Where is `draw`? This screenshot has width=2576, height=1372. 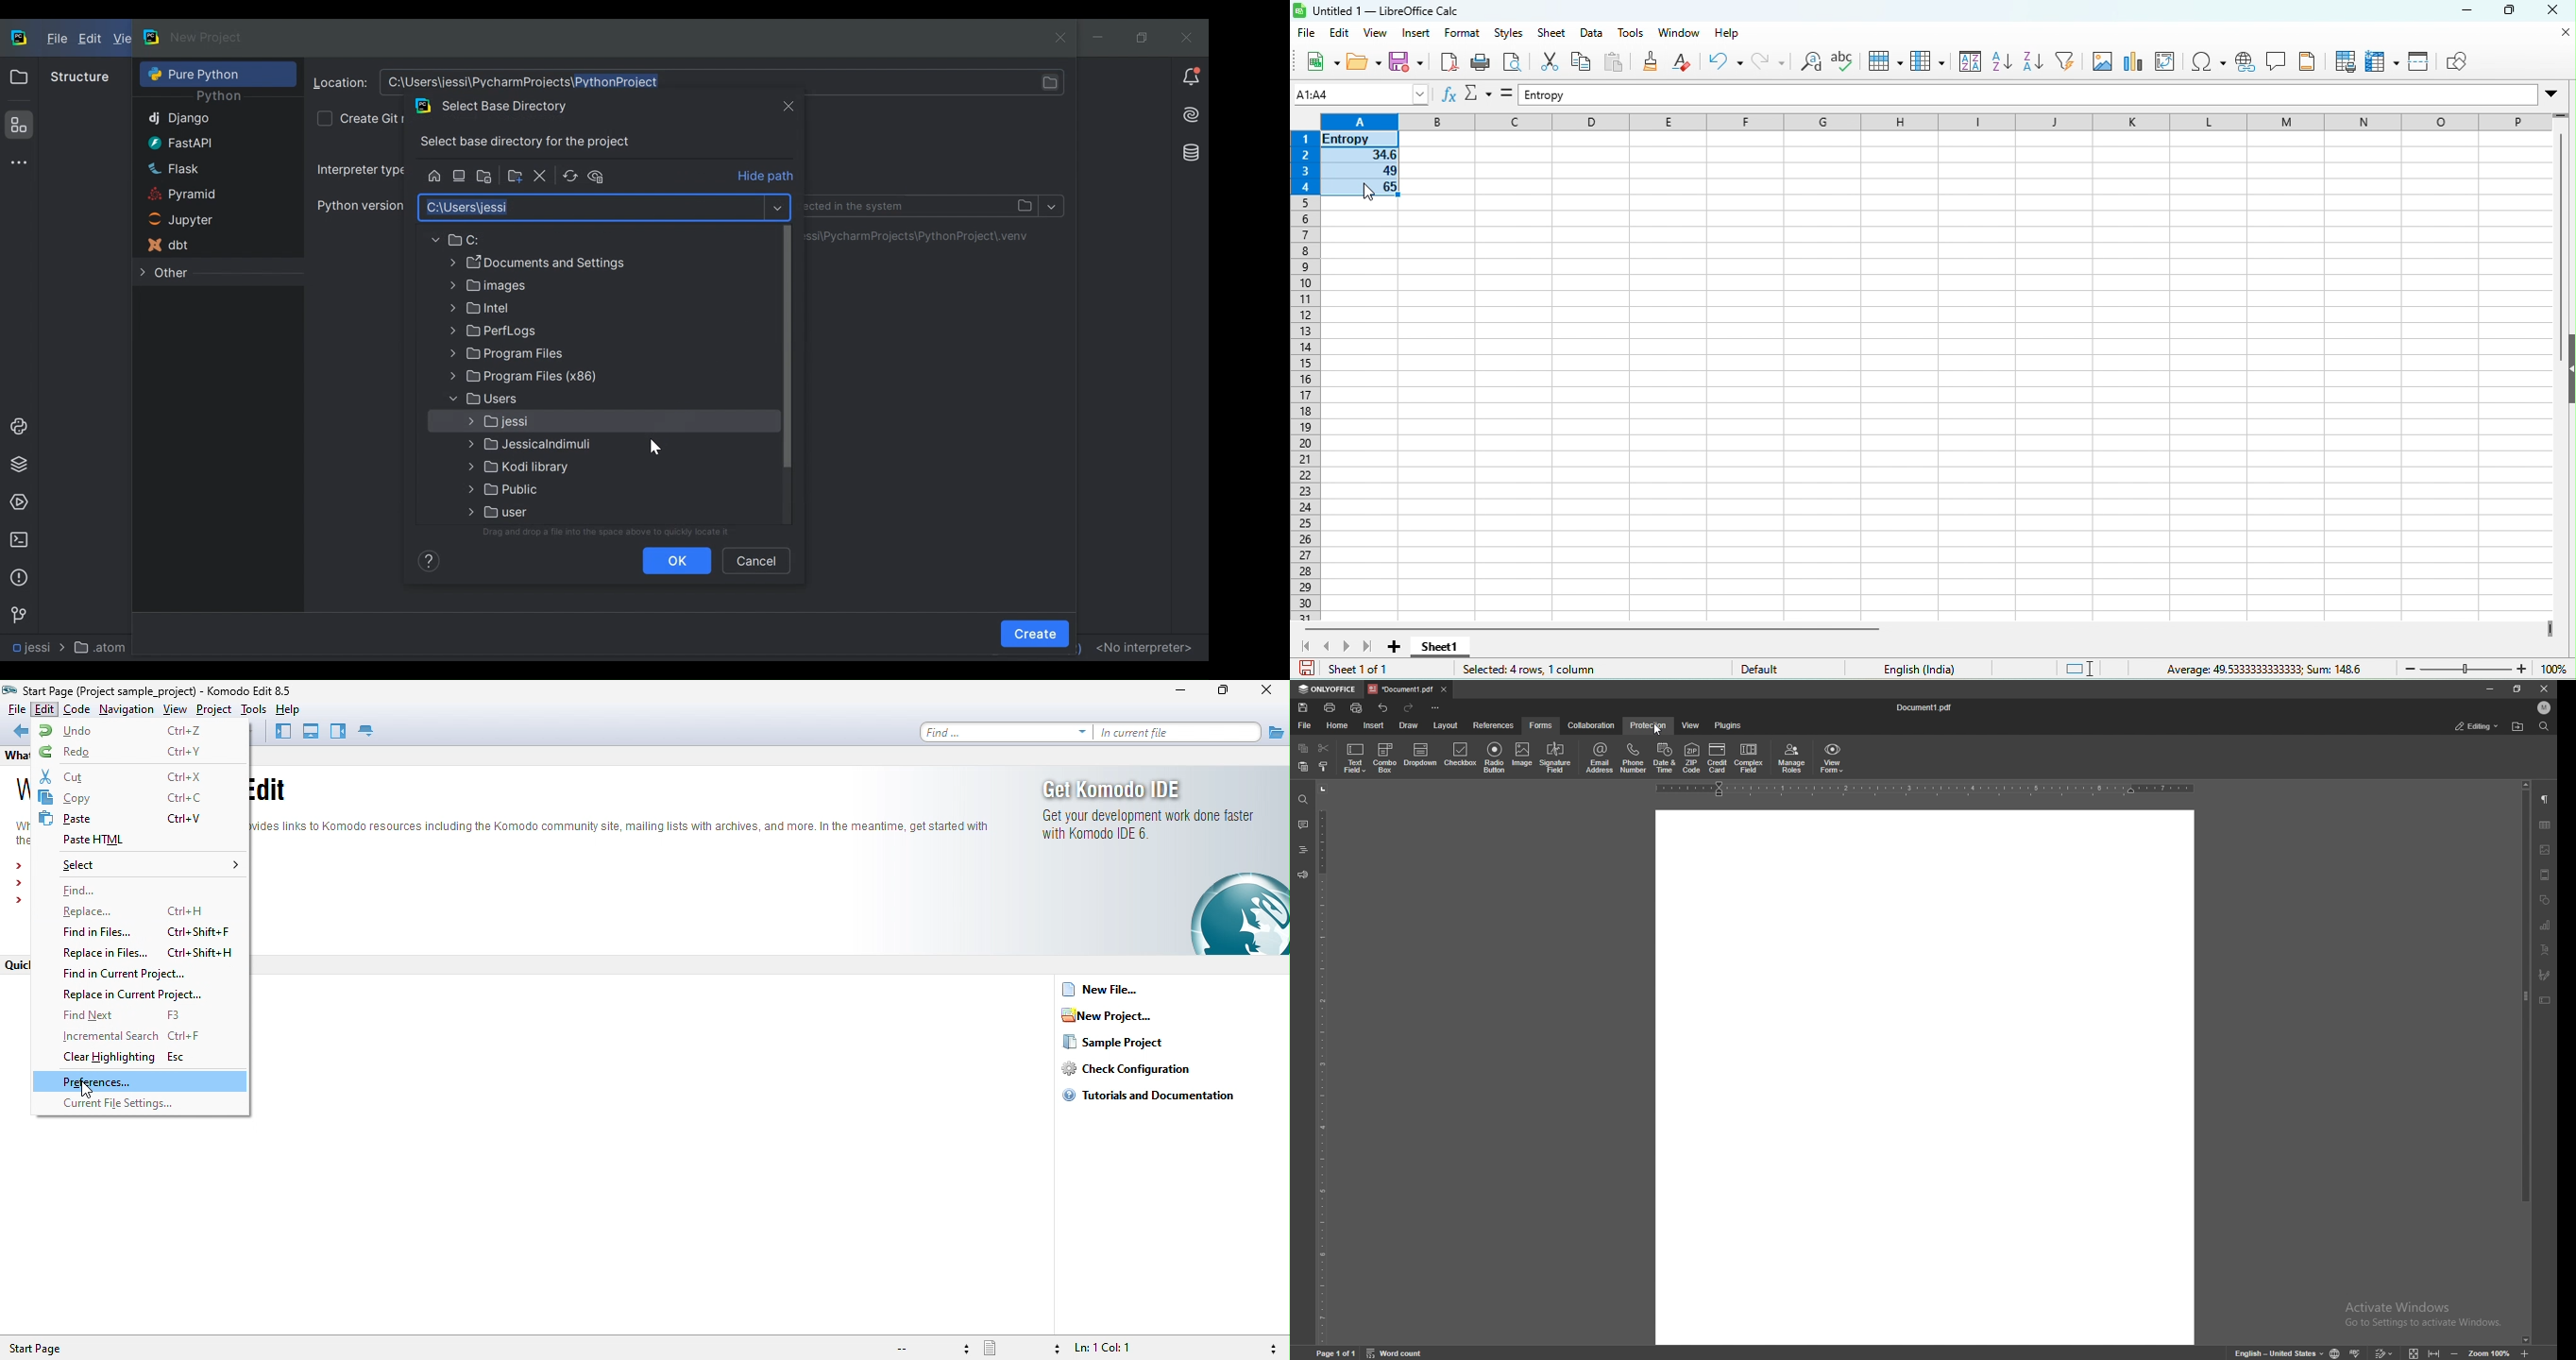
draw is located at coordinates (1409, 726).